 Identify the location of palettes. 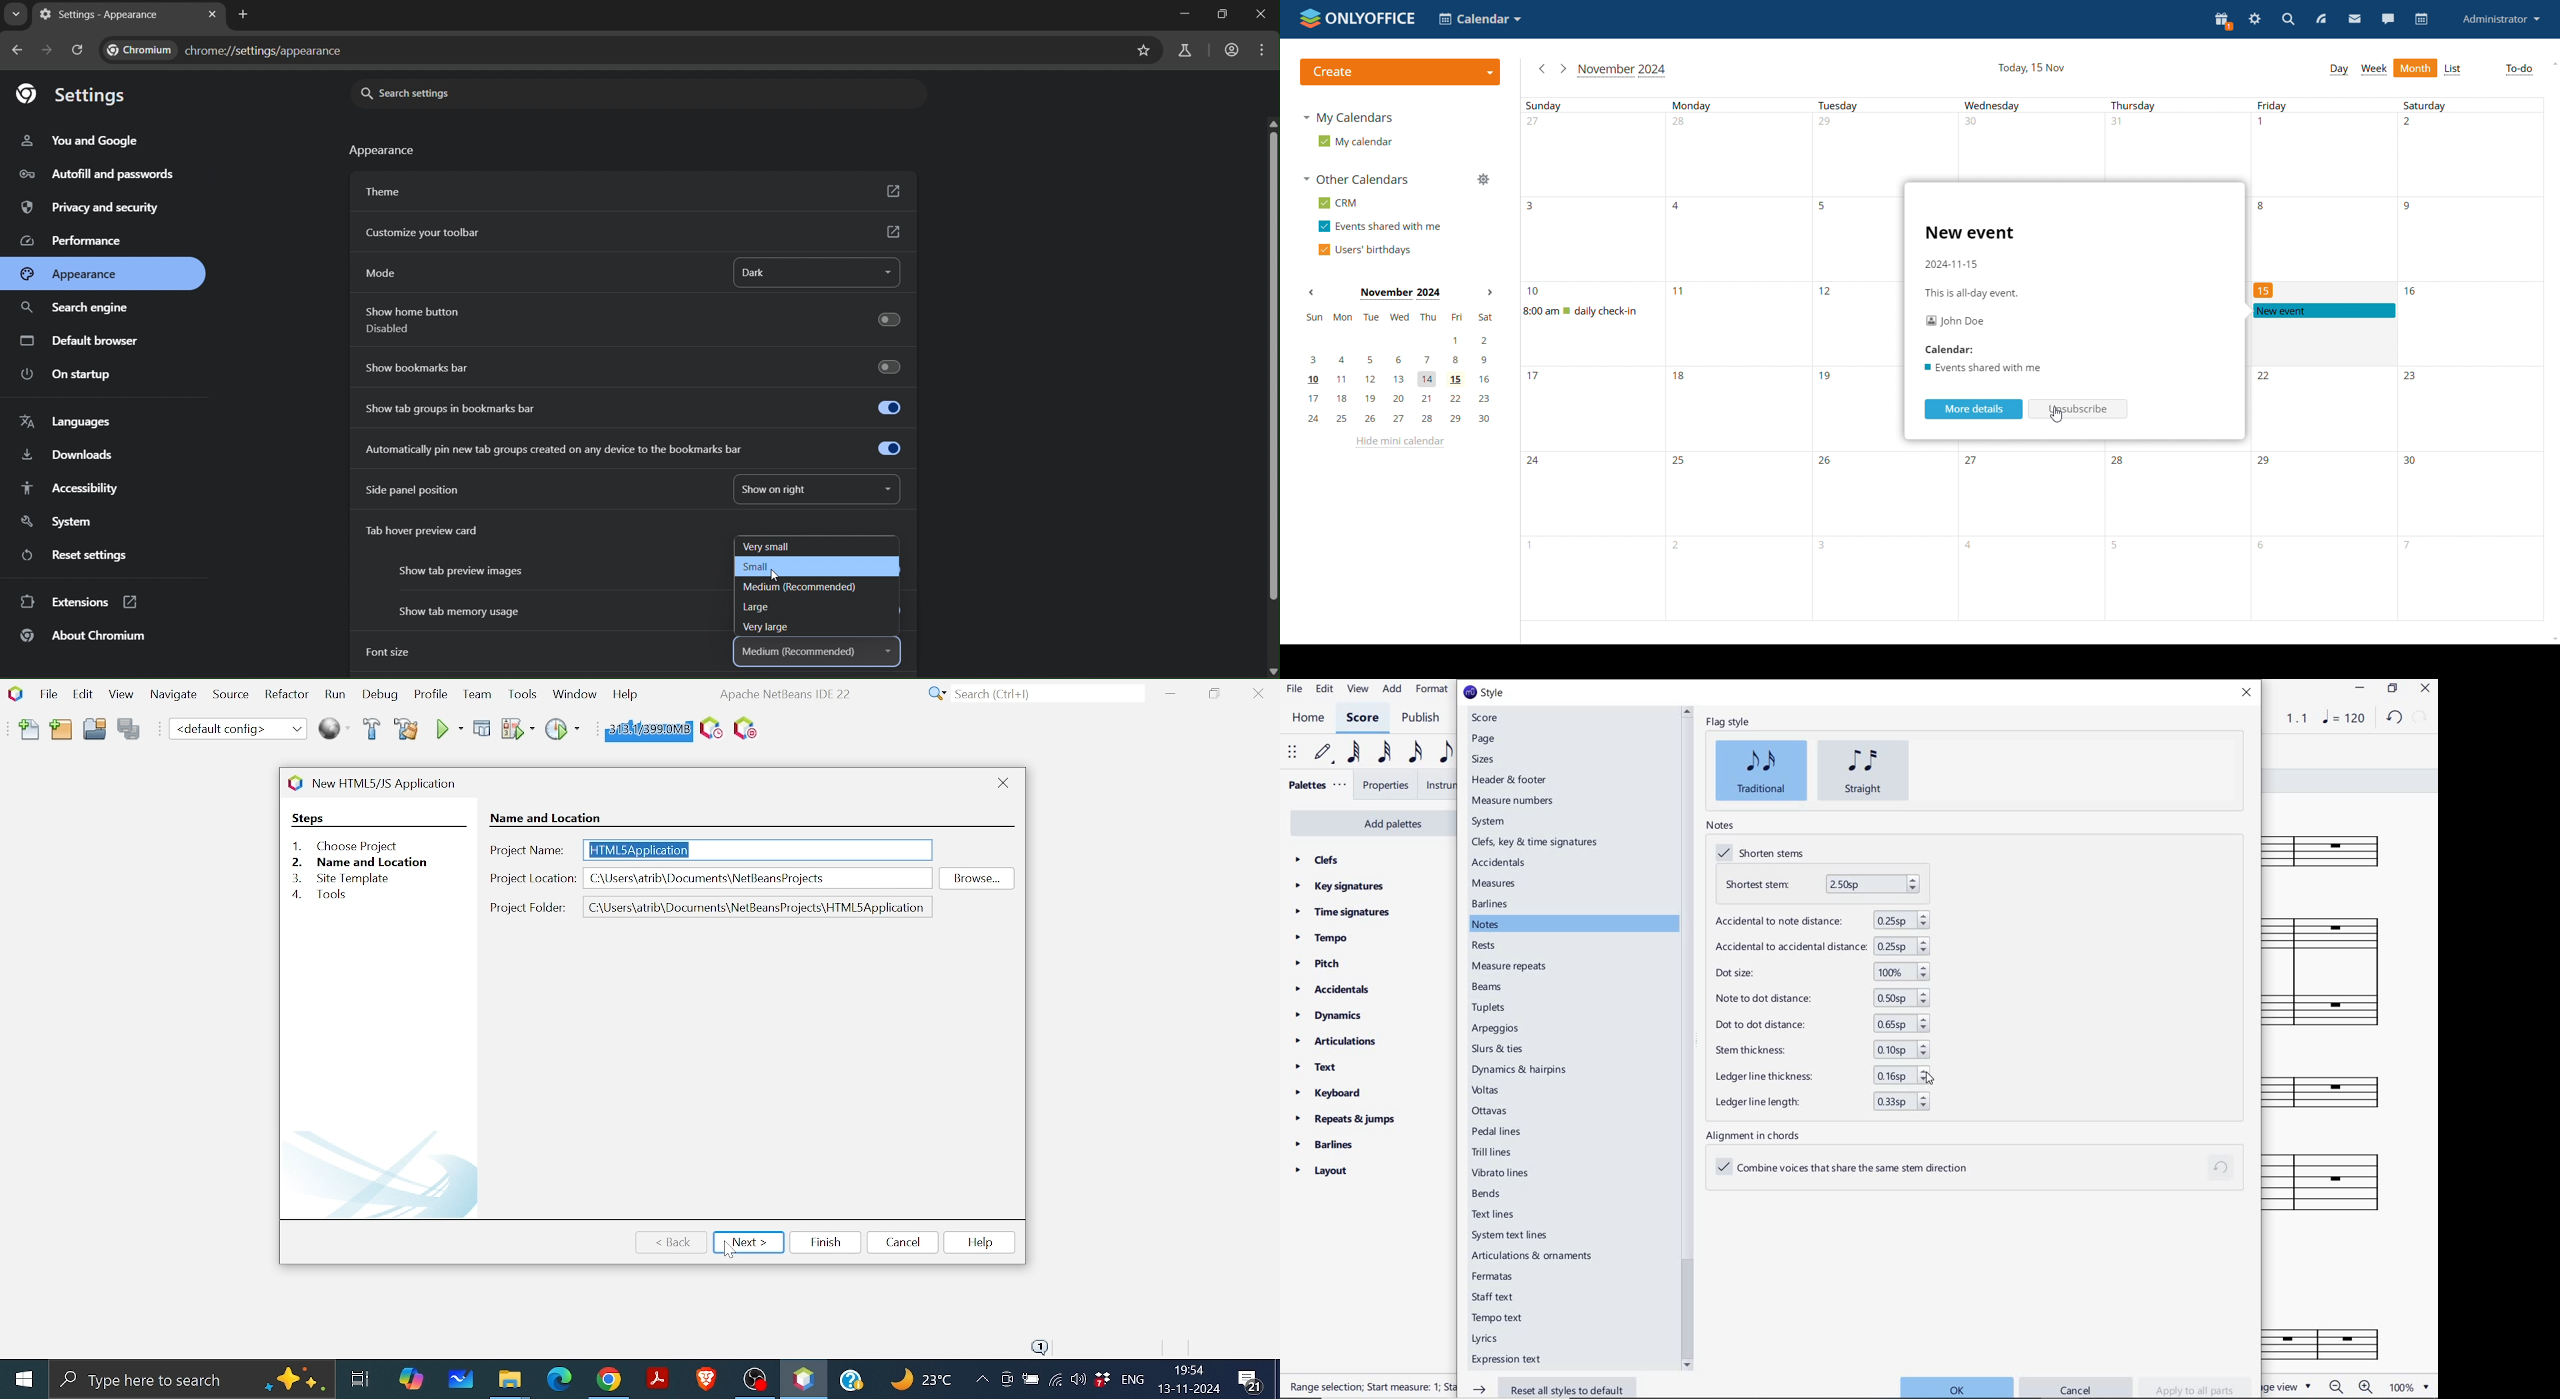
(1316, 787).